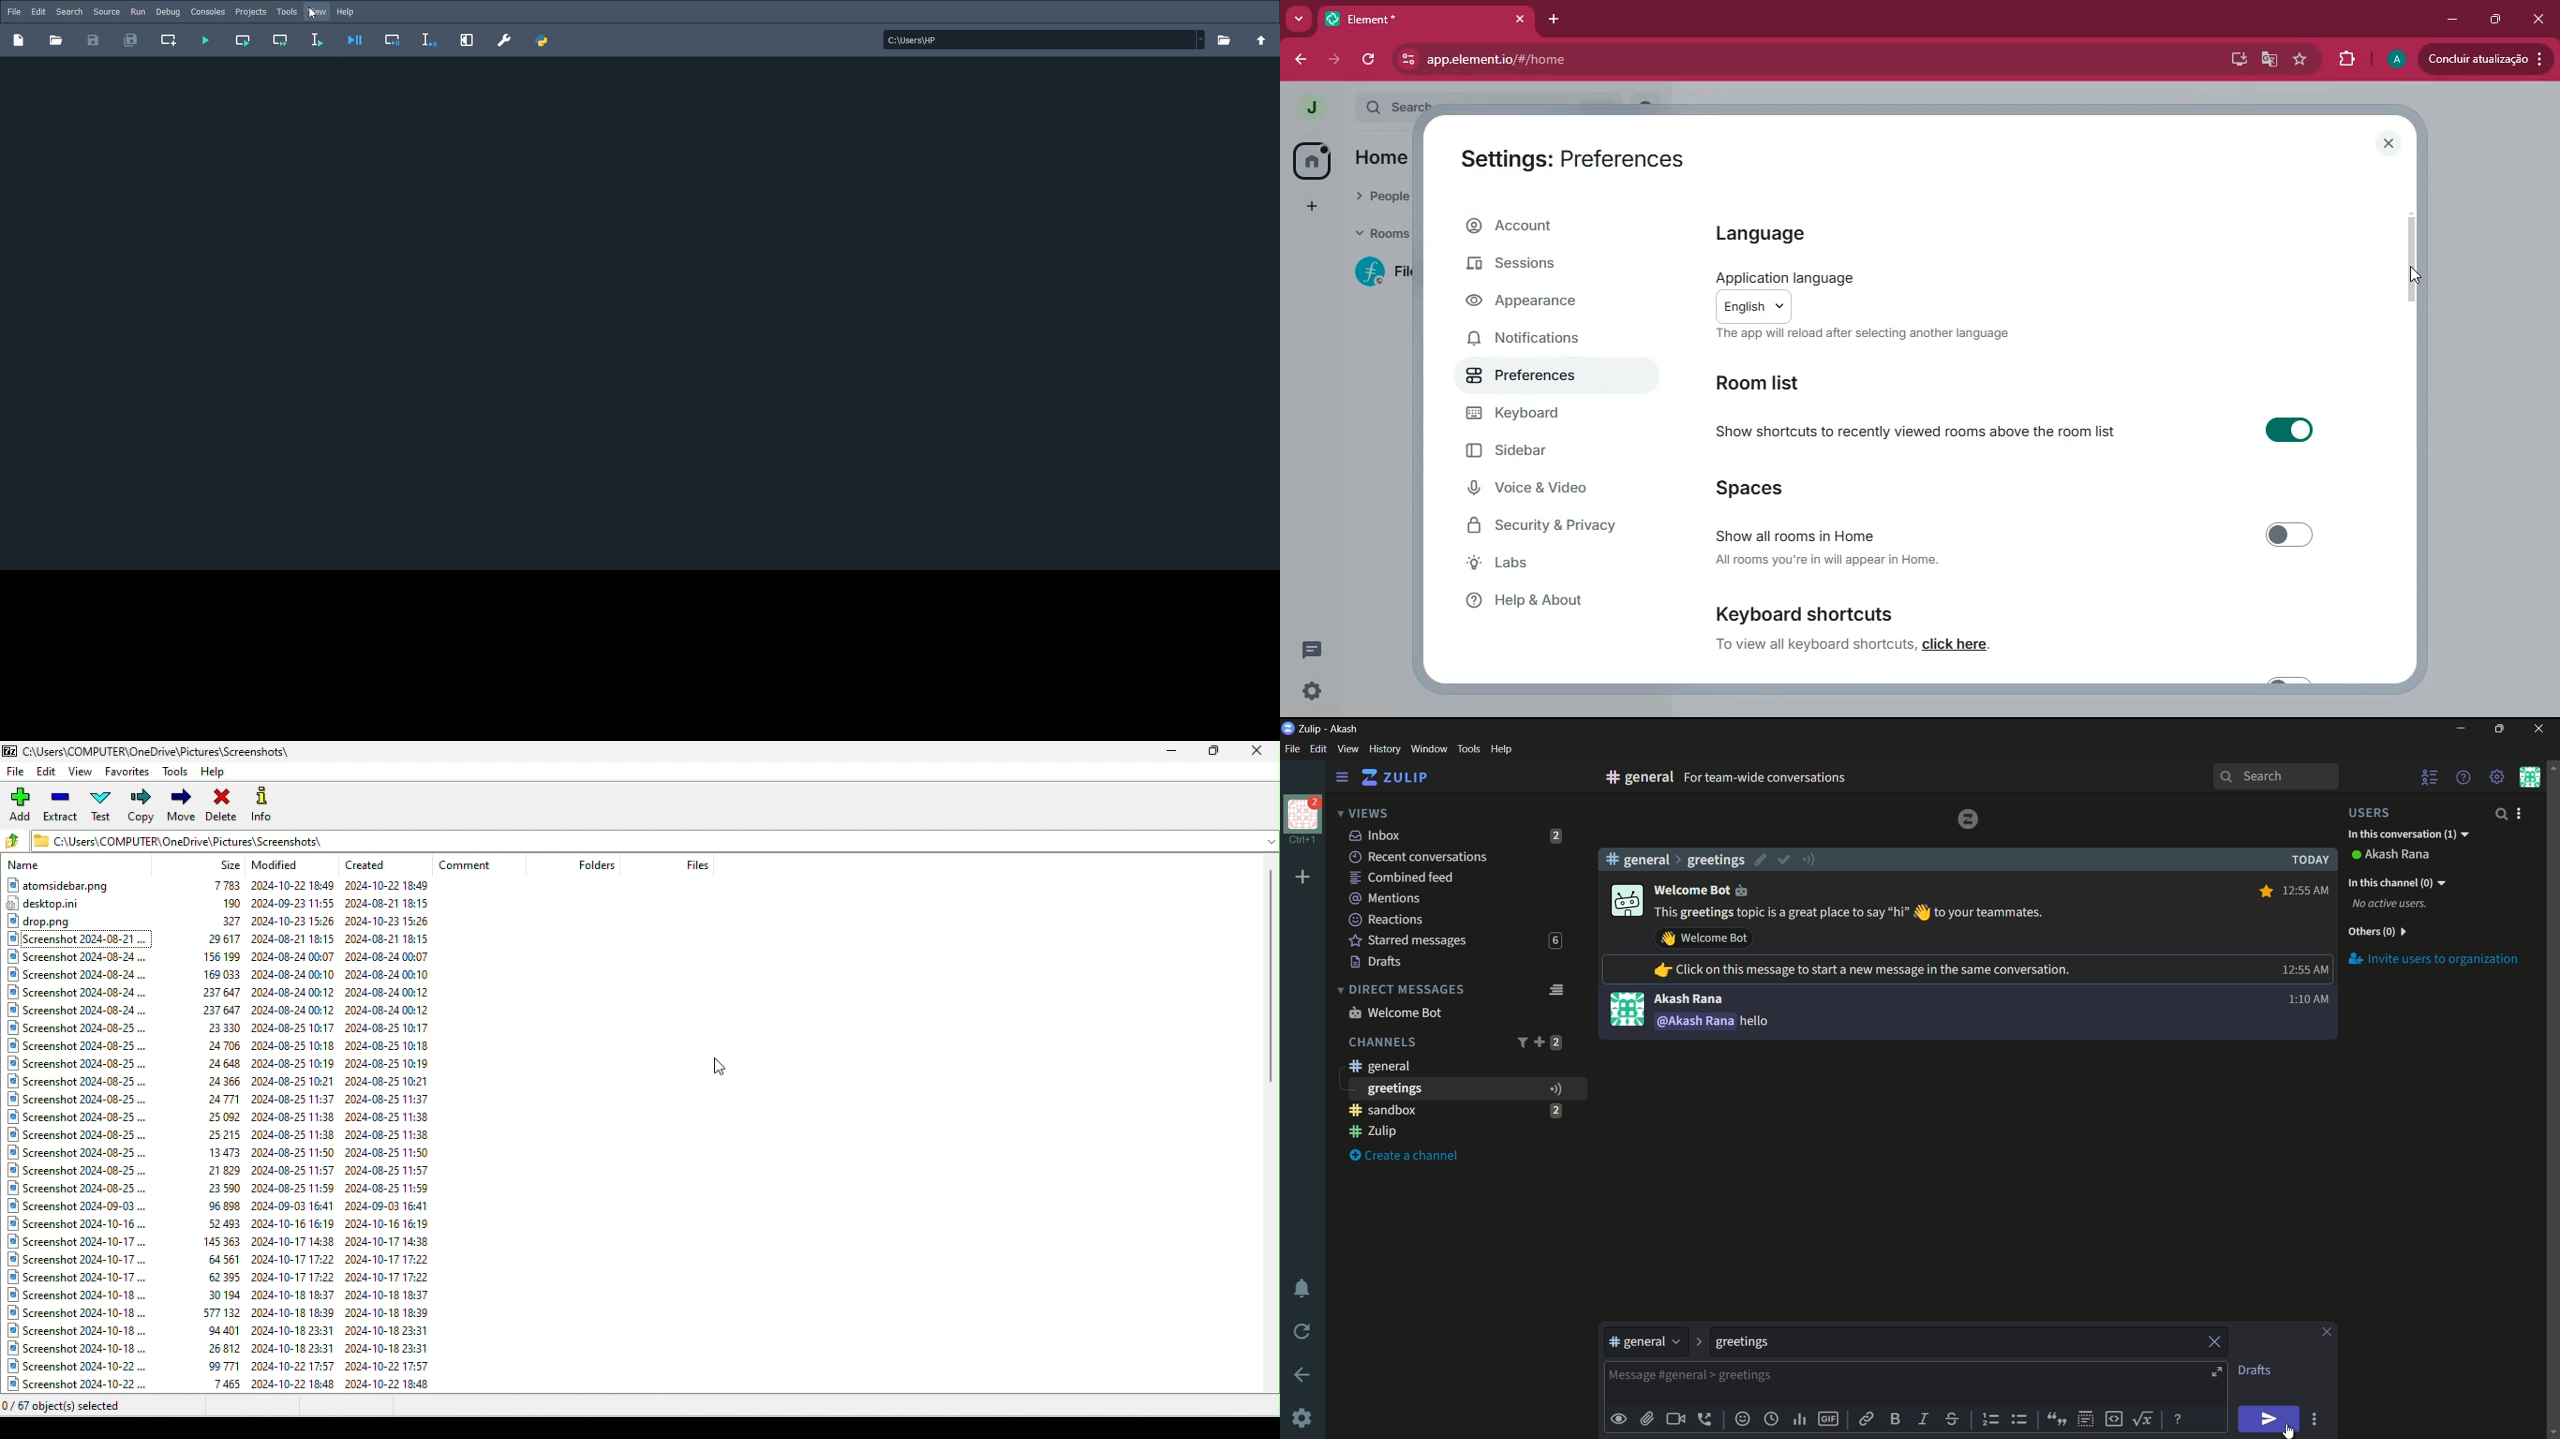 The width and height of the screenshot is (2576, 1456). I want to click on add gif, so click(1827, 1419).